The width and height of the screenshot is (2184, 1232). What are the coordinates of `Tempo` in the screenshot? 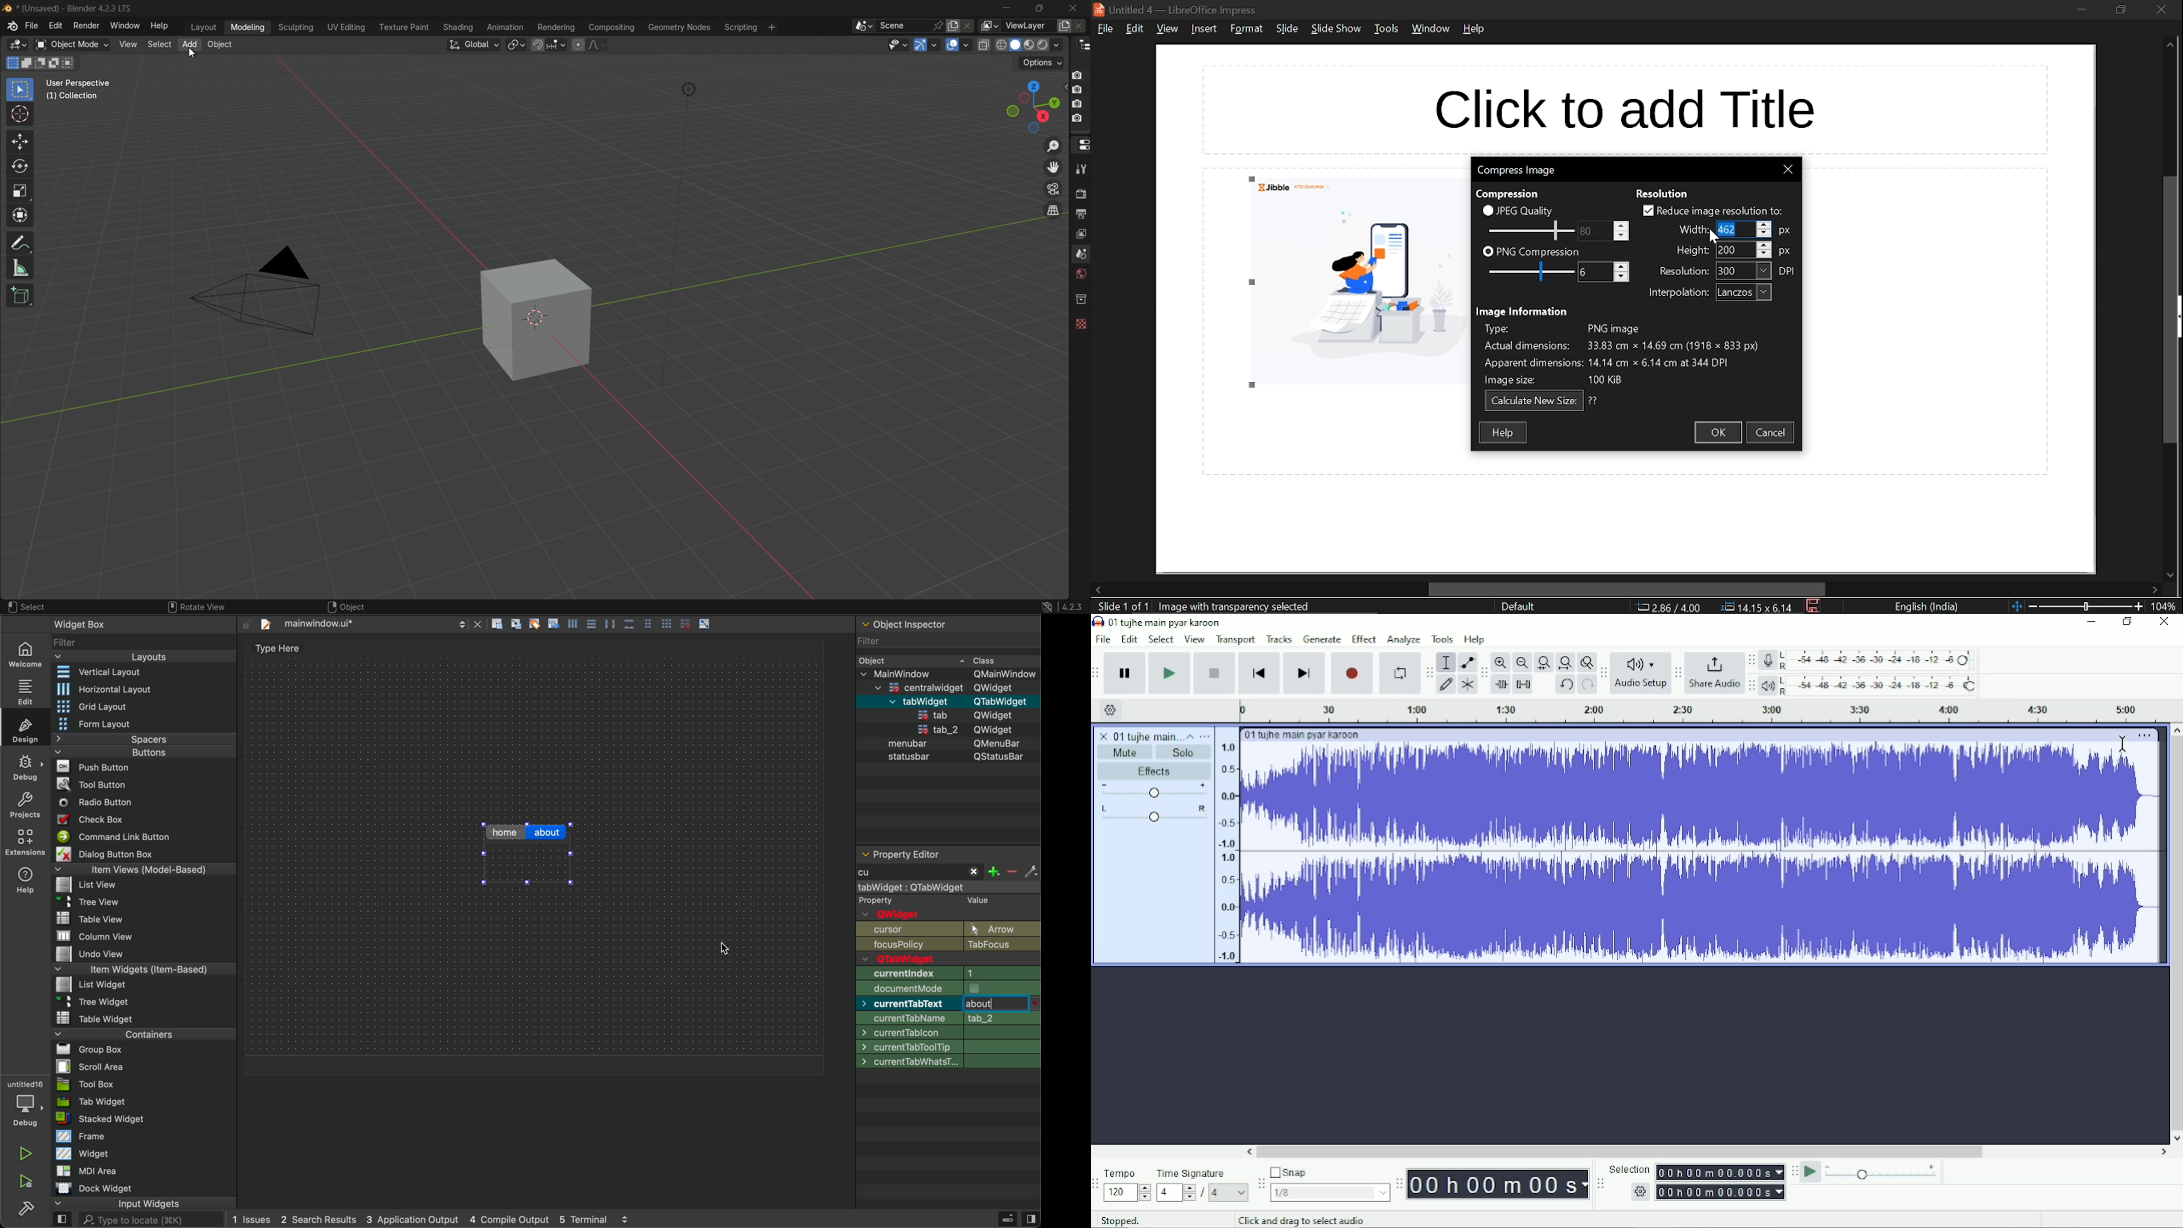 It's located at (1128, 1171).